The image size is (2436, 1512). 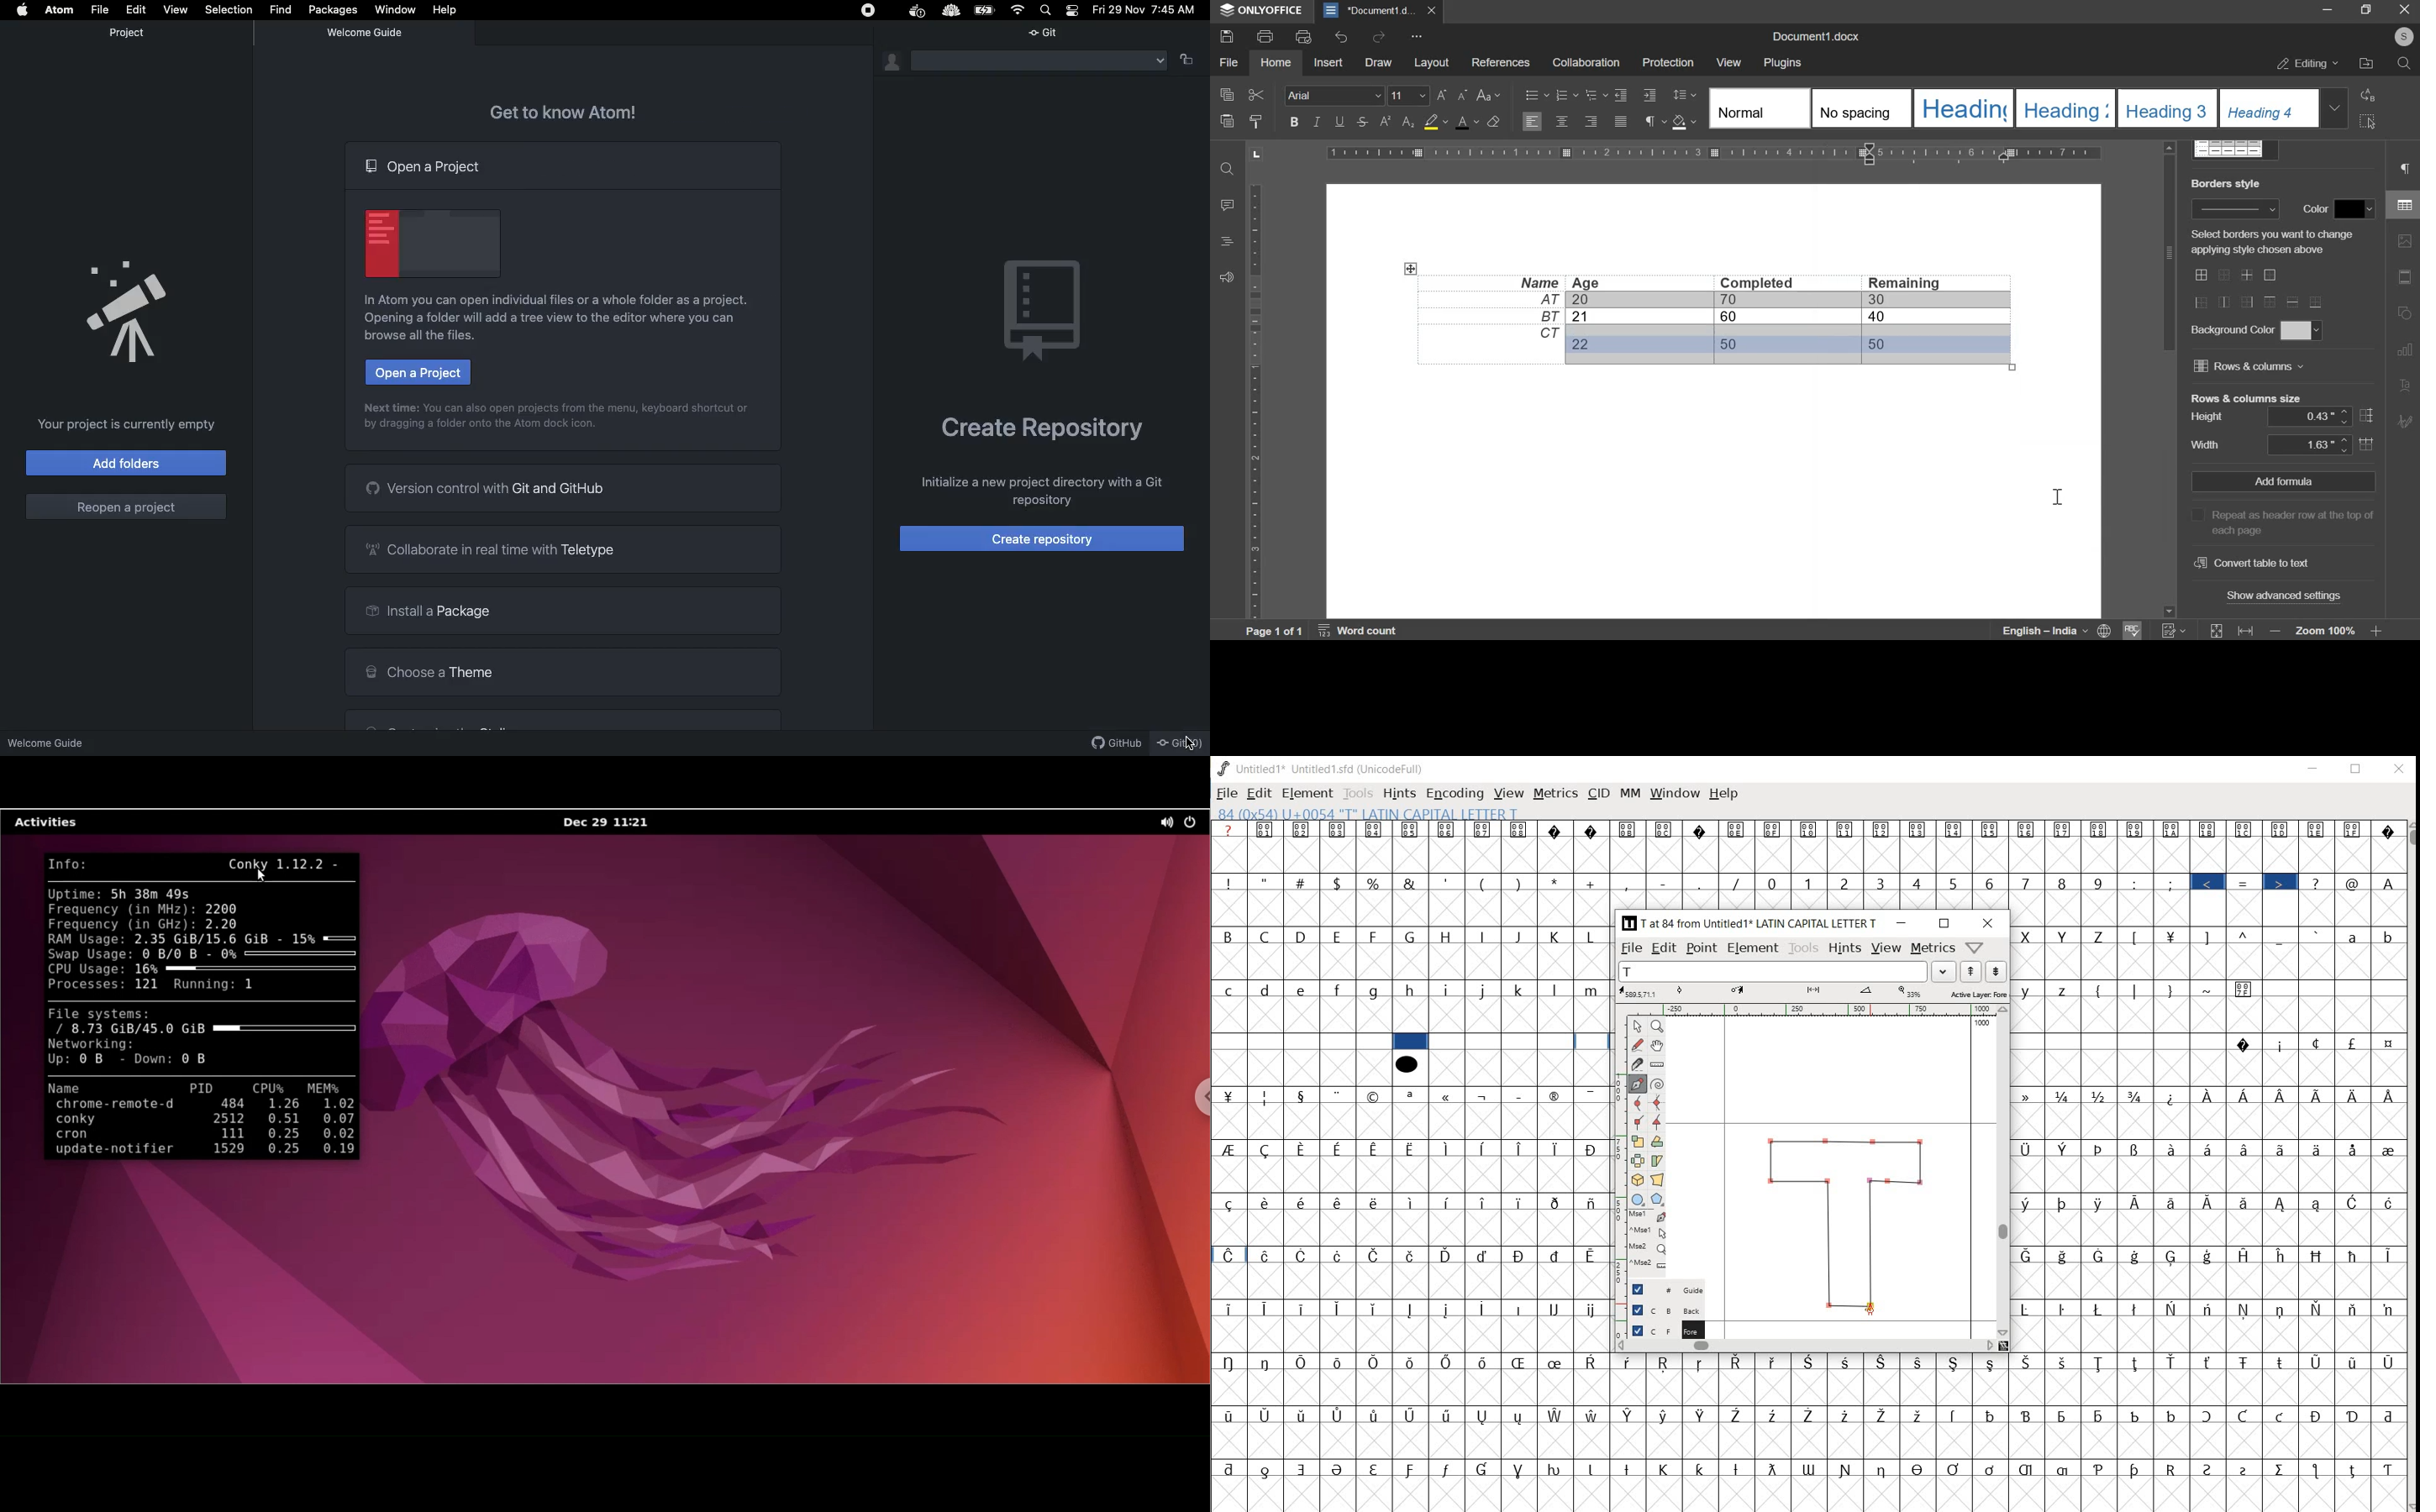 I want to click on Symbol, so click(x=1265, y=1415).